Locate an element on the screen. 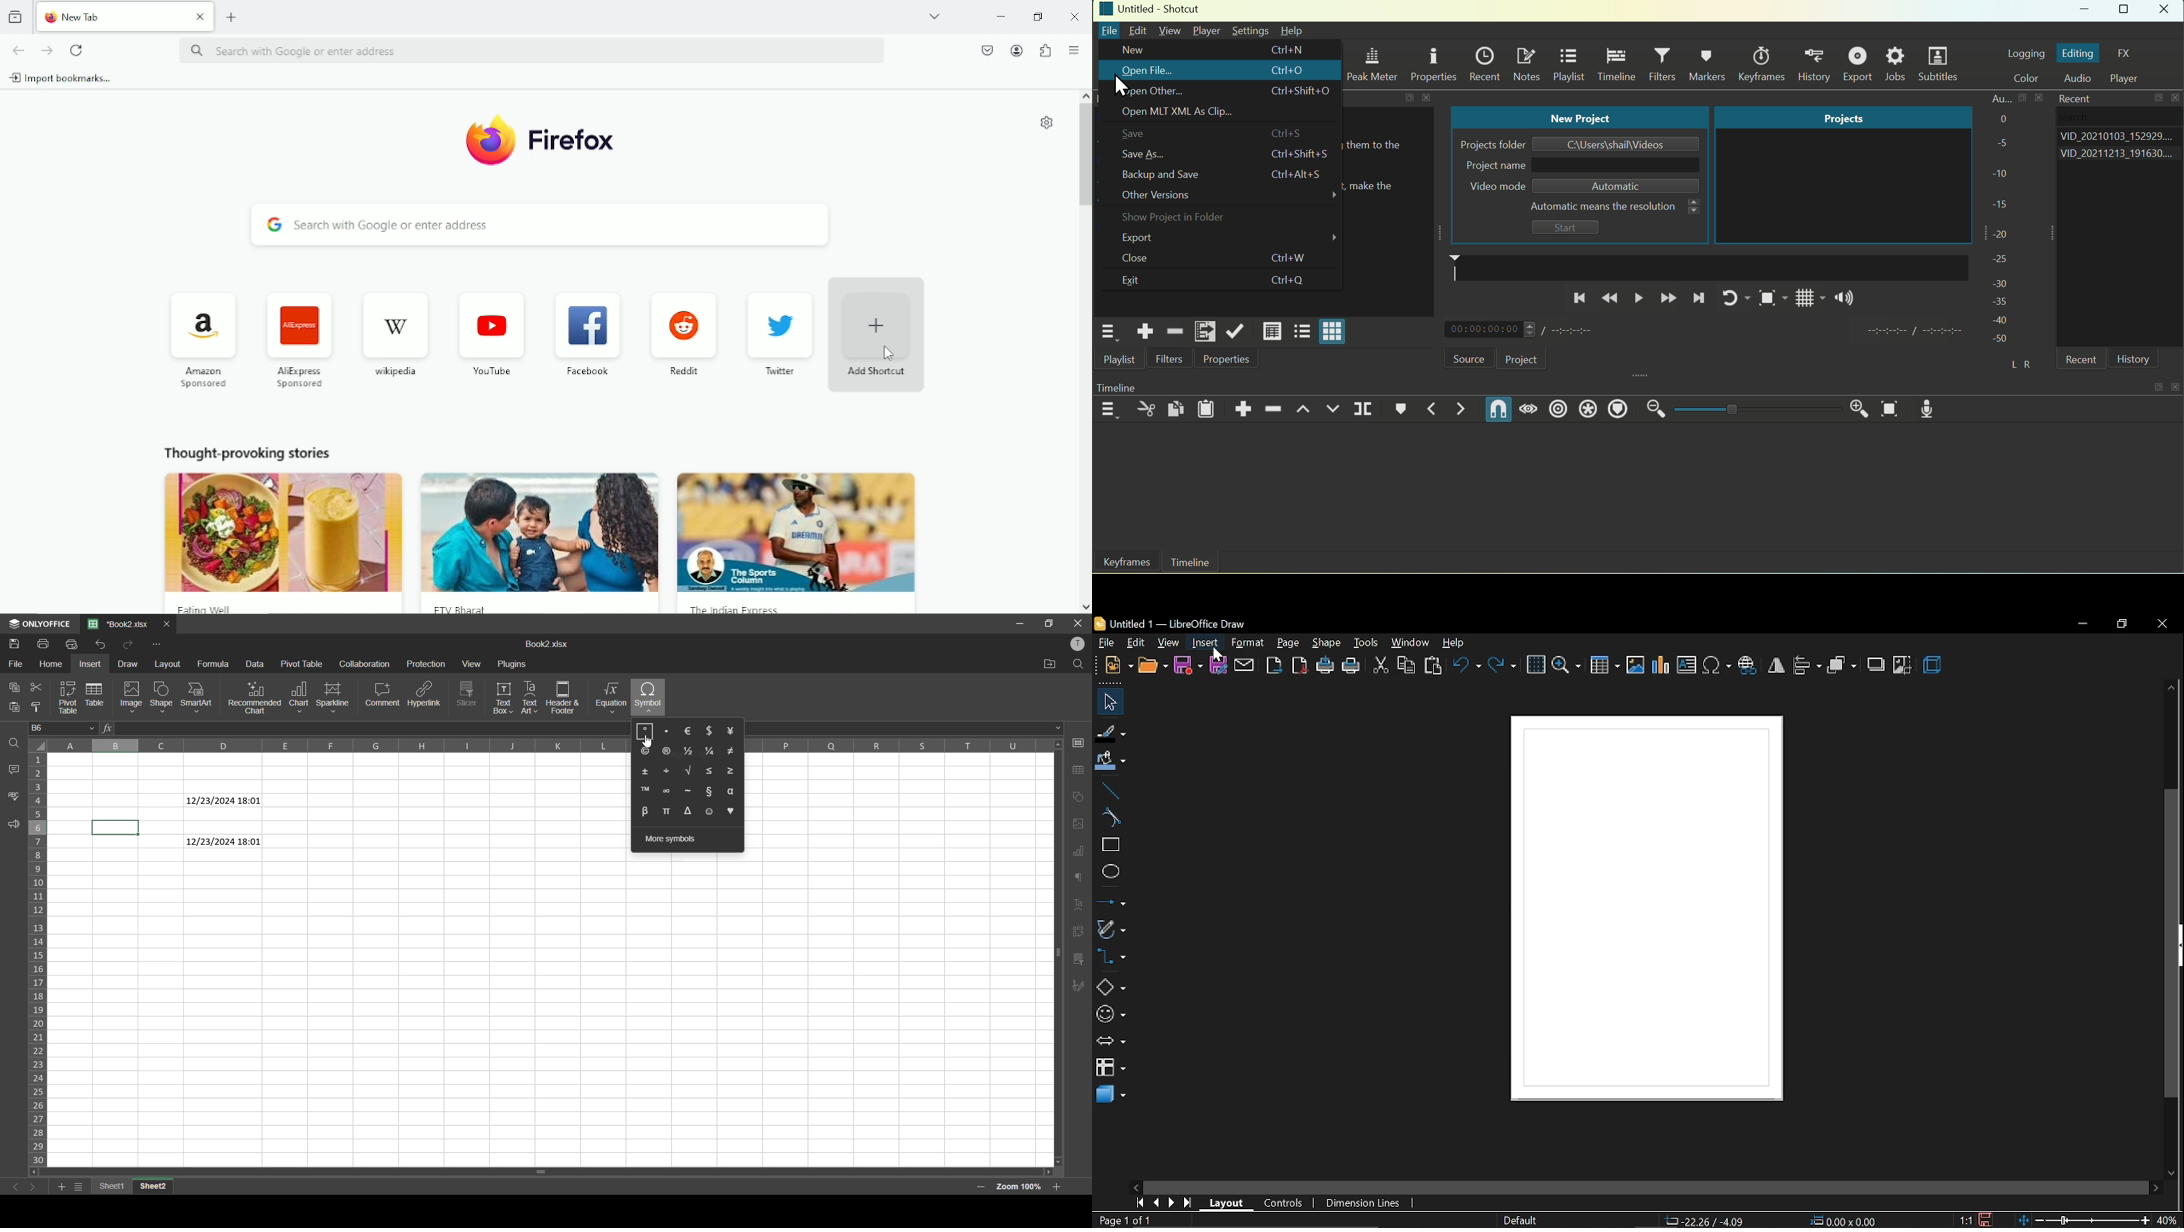 This screenshot has height=1232, width=2184. go to last page is located at coordinates (1185, 1203).